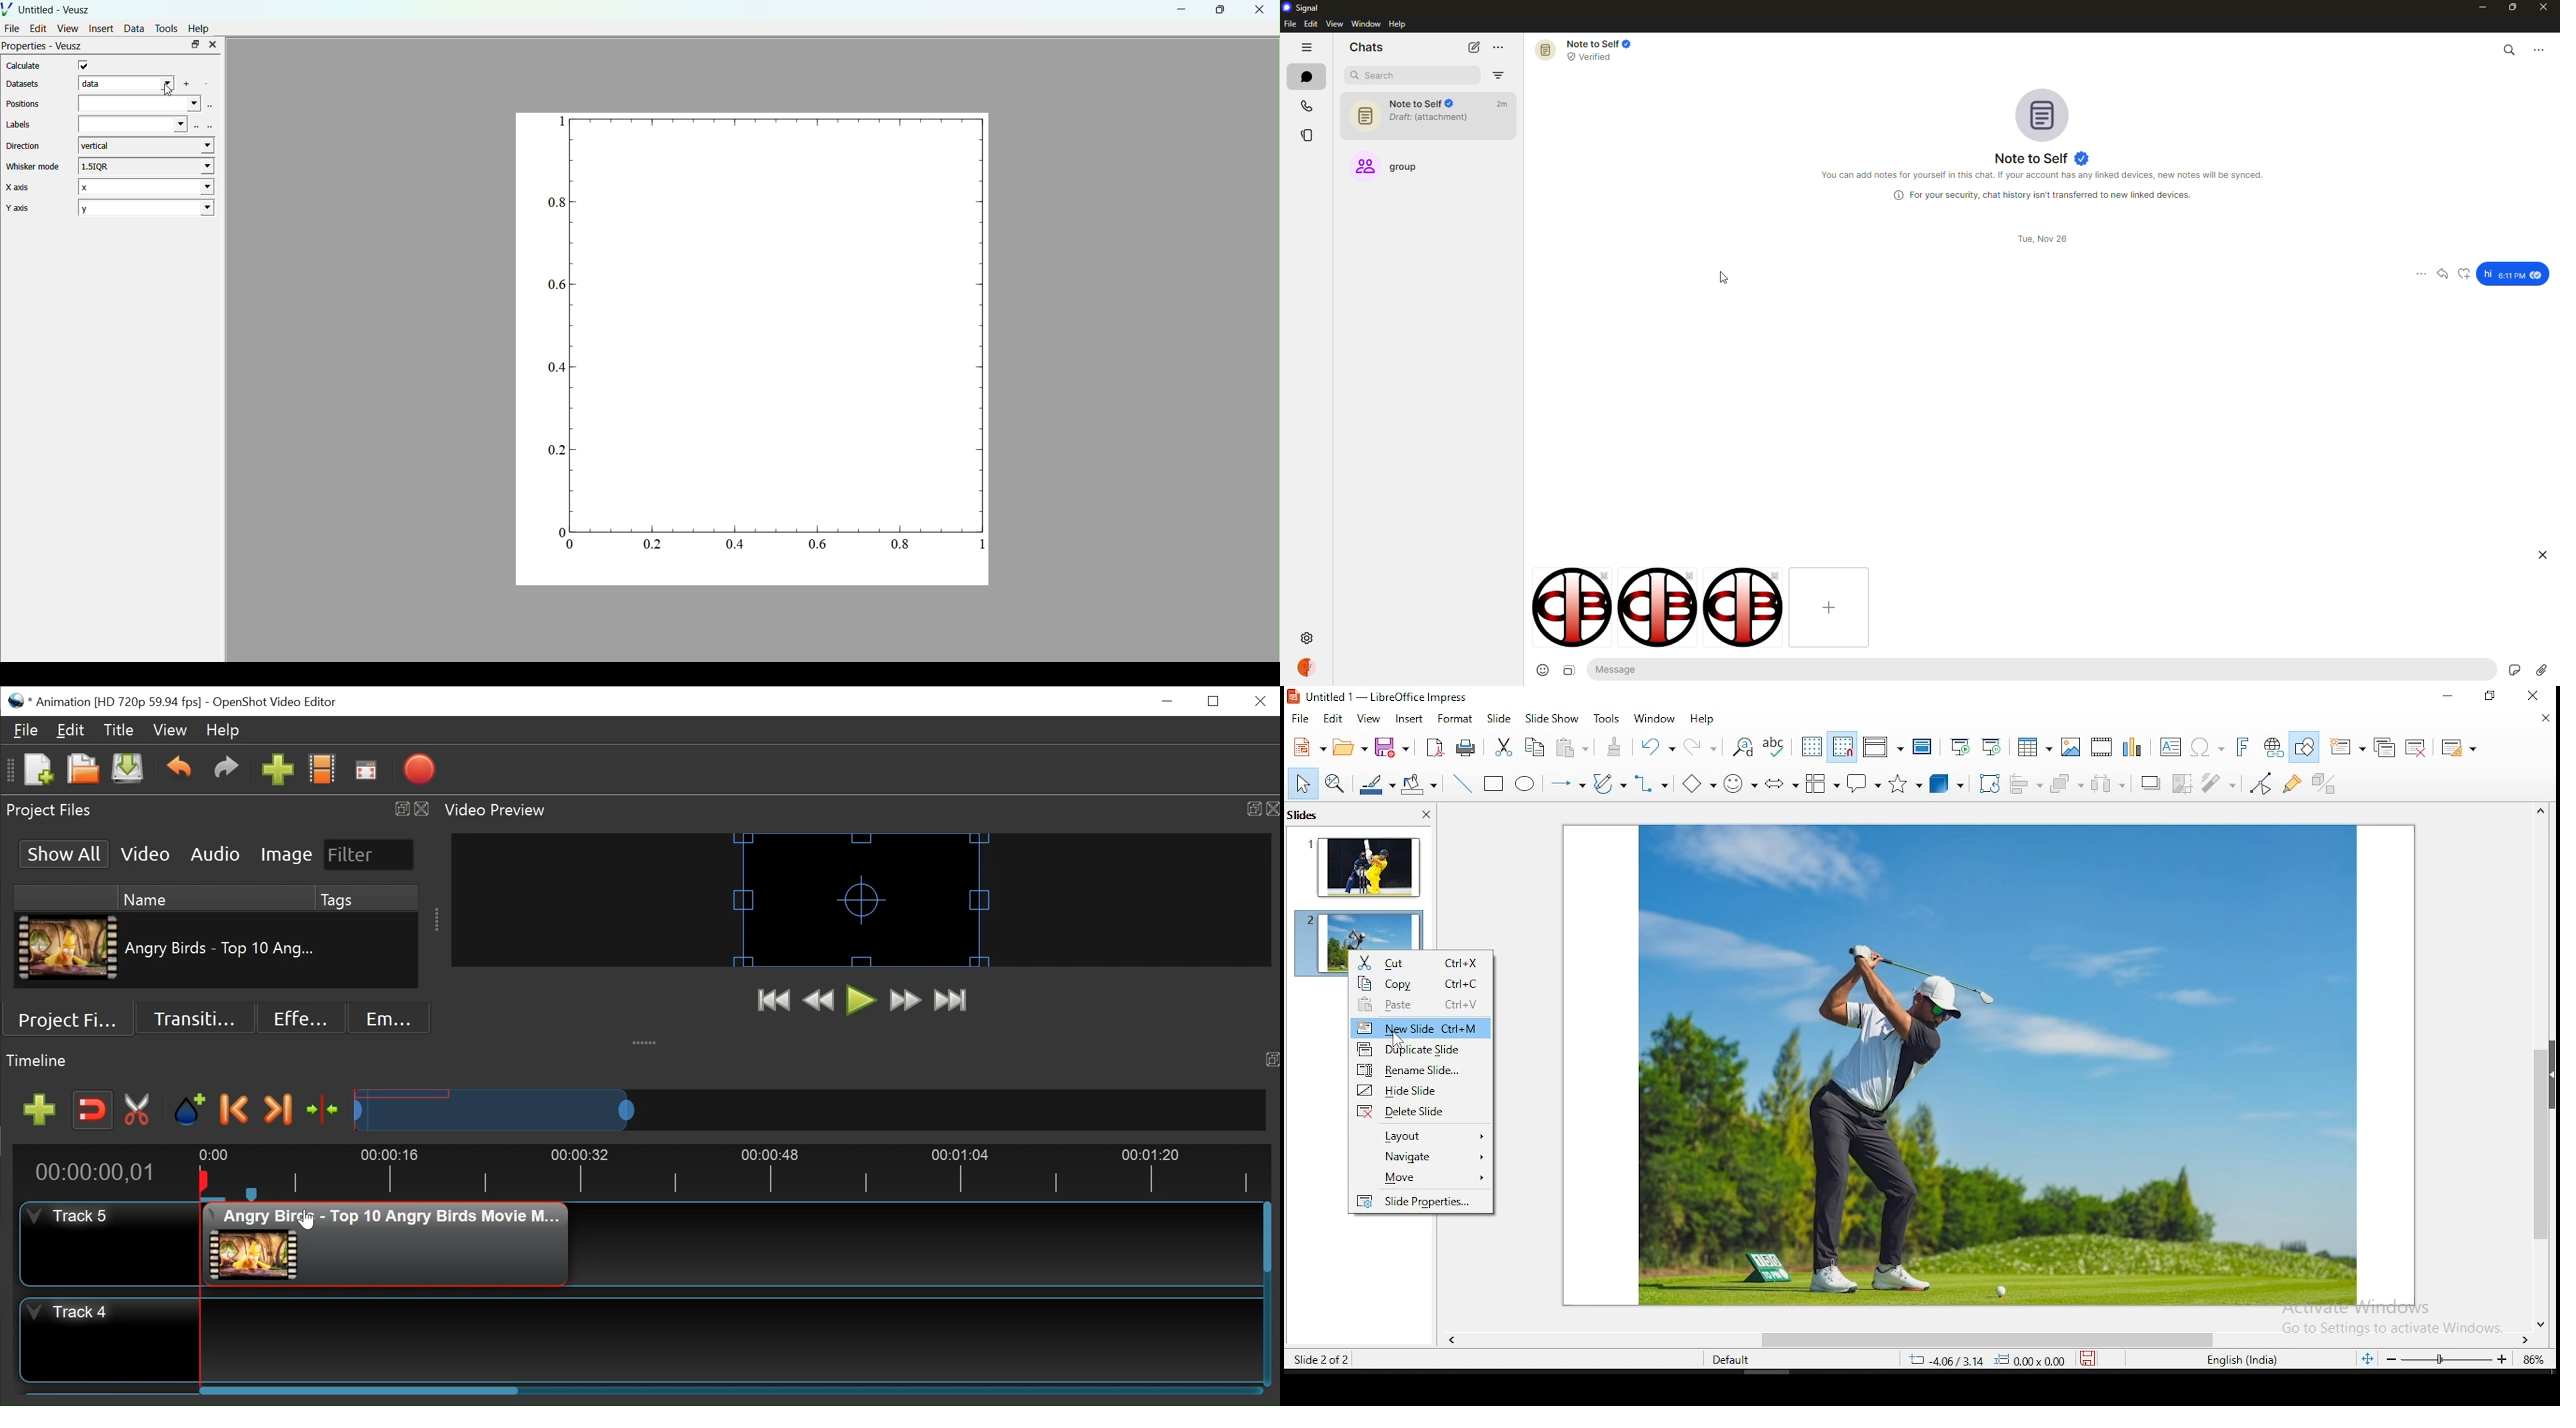  I want to click on graphs, so click(754, 348).